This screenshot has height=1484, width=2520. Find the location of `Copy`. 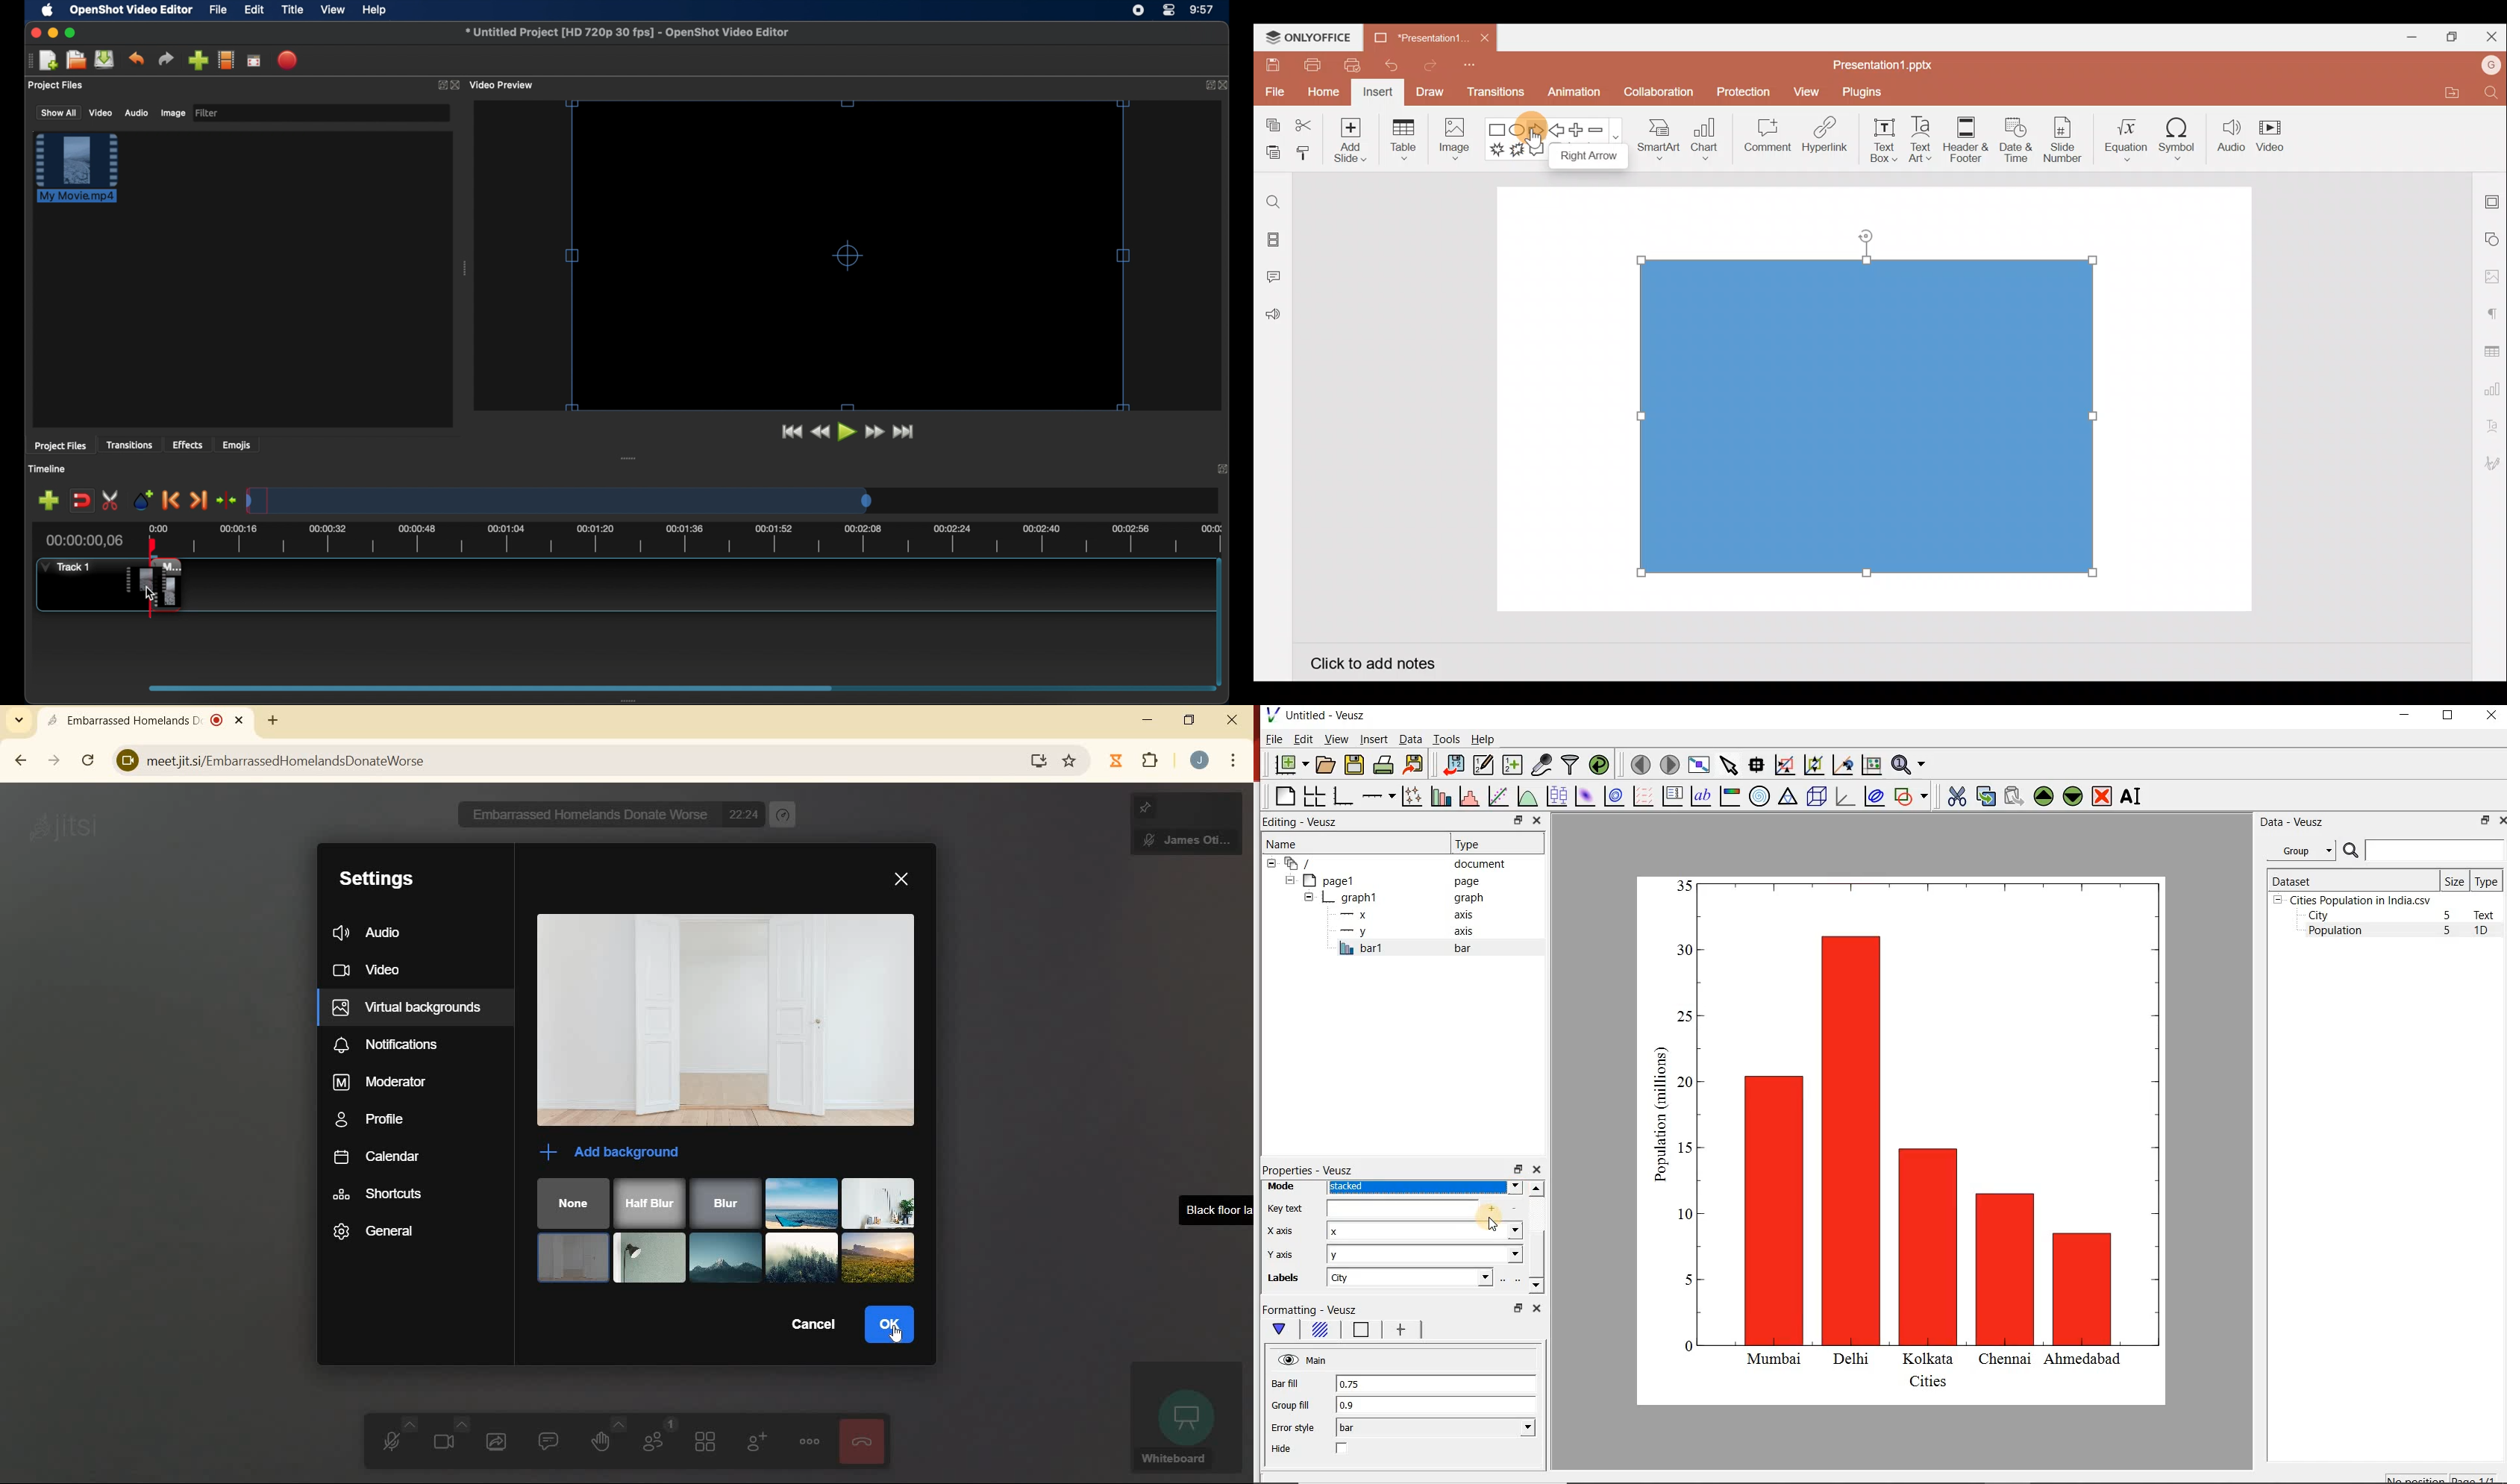

Copy is located at coordinates (1270, 126).